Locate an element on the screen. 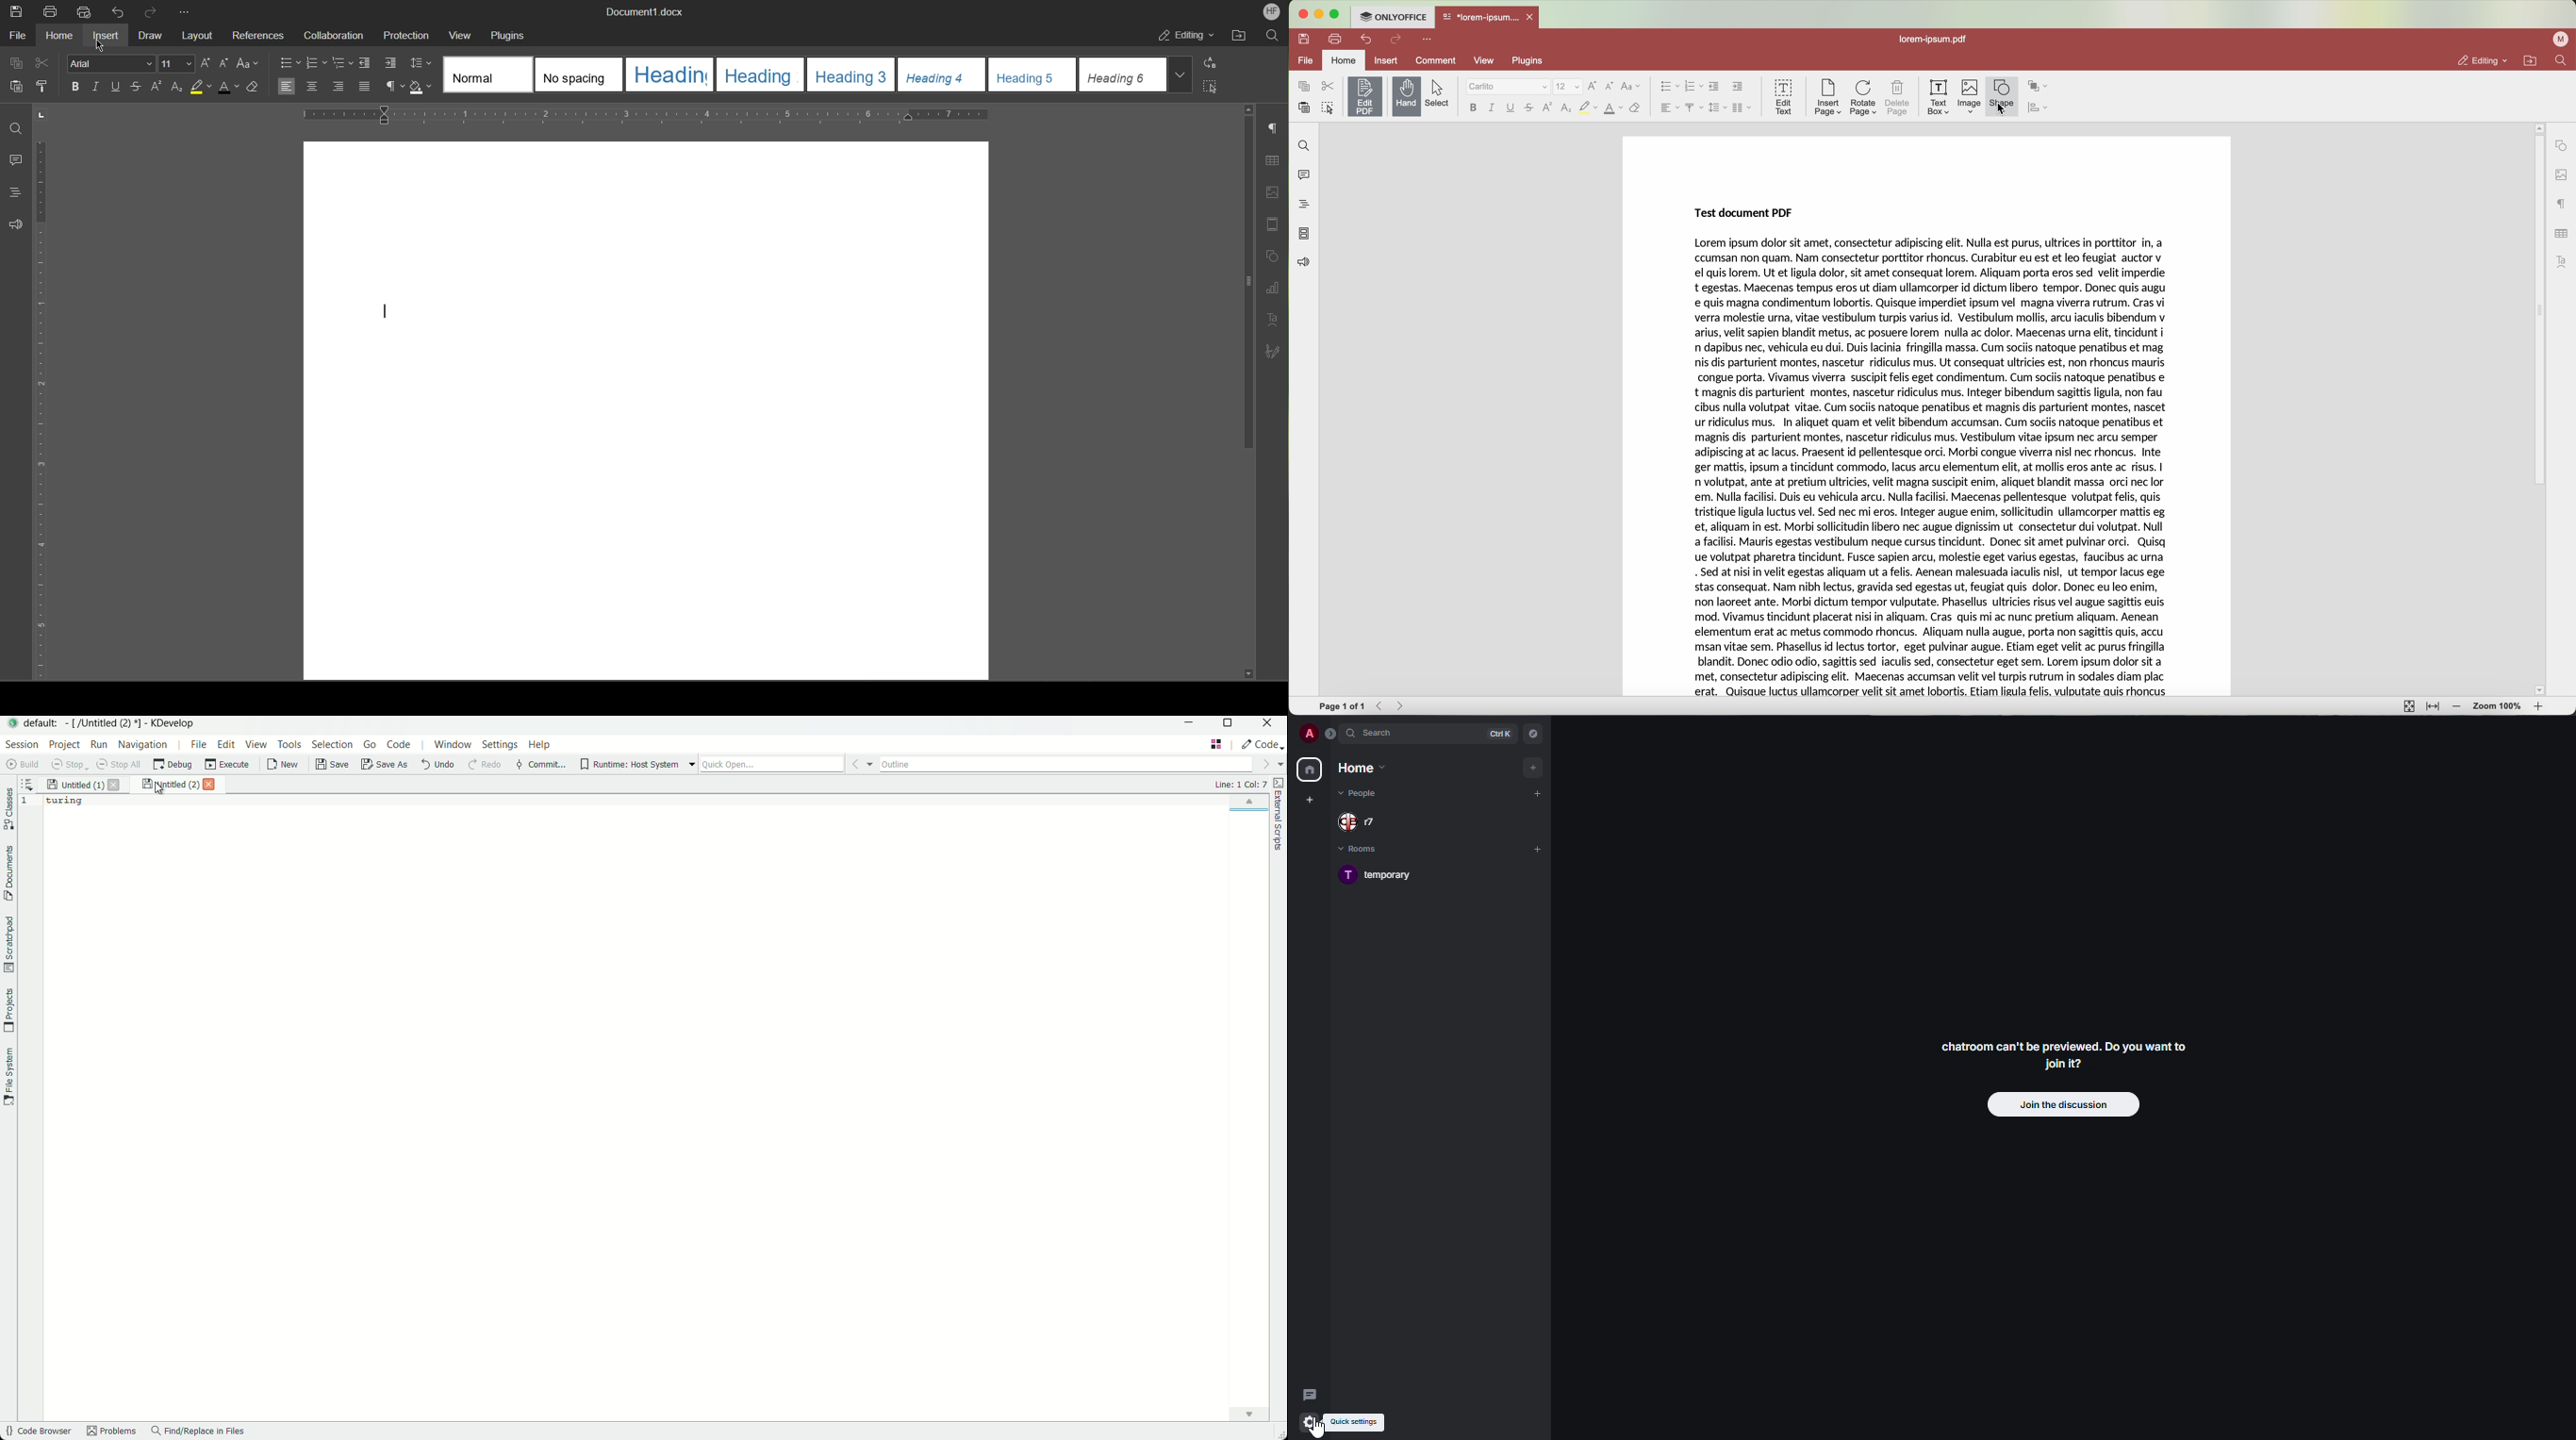  align shape is located at coordinates (2040, 109).